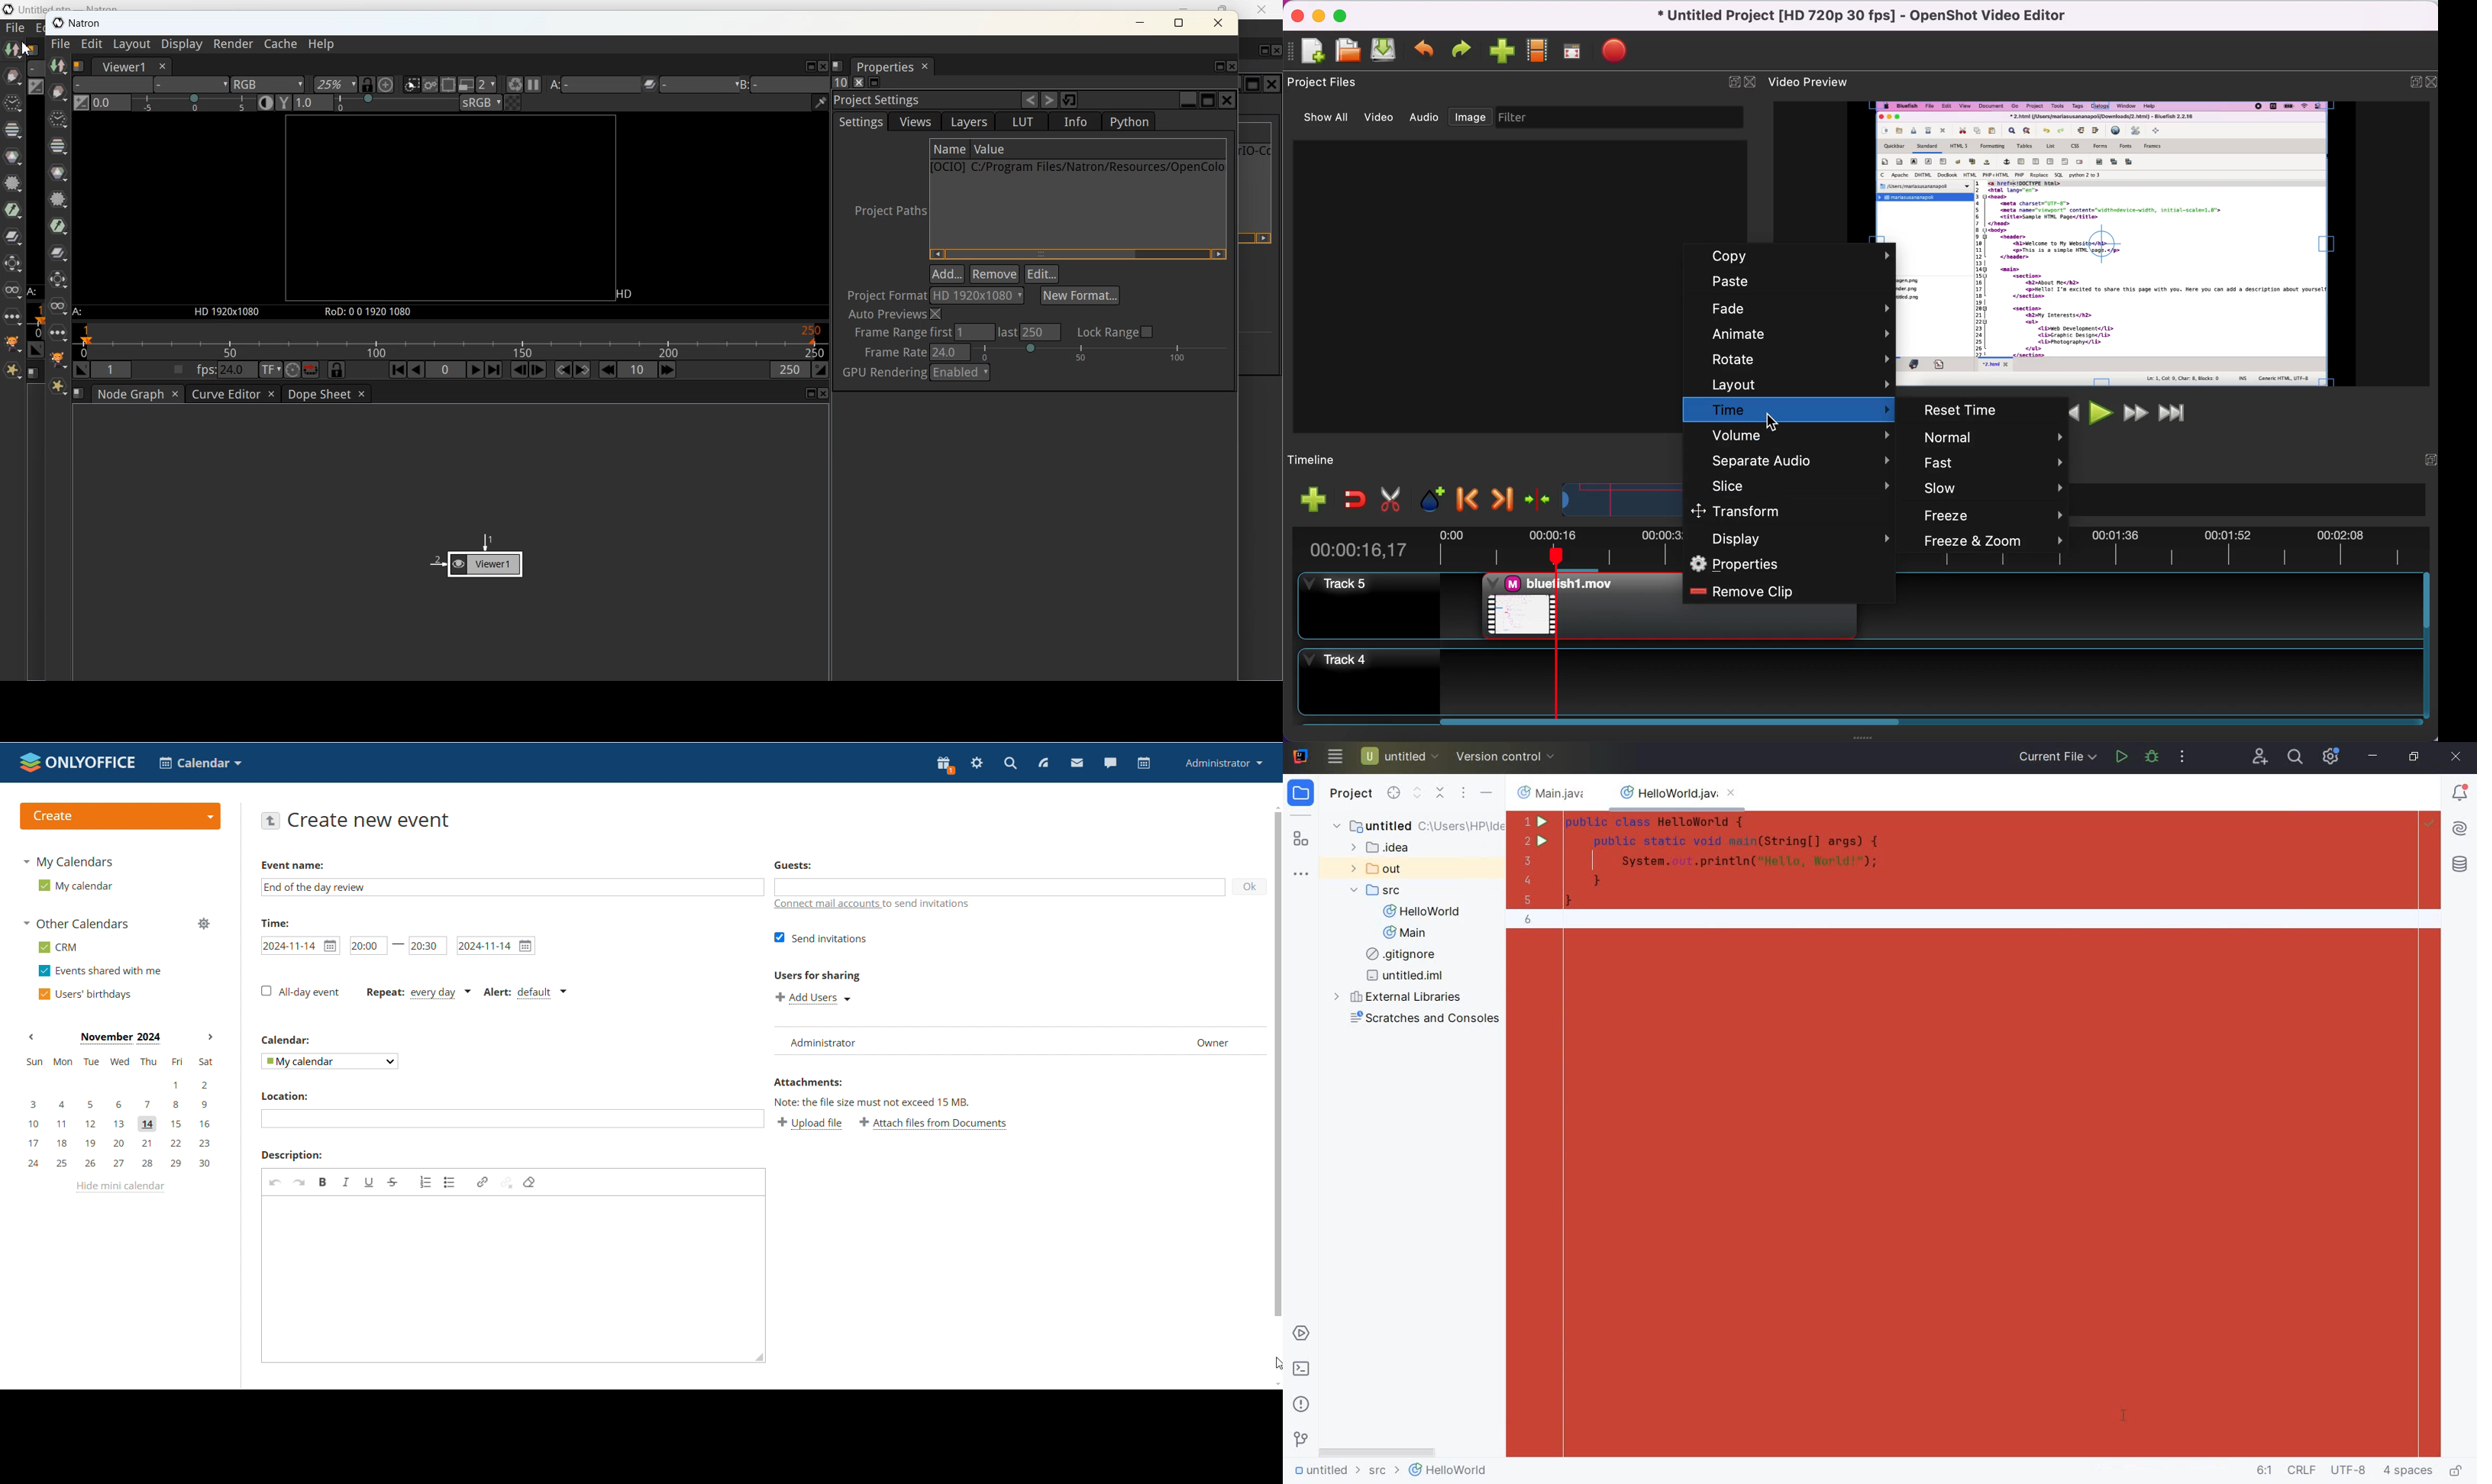 The width and height of the screenshot is (2492, 1484). Describe the element at coordinates (1788, 564) in the screenshot. I see `properties` at that location.